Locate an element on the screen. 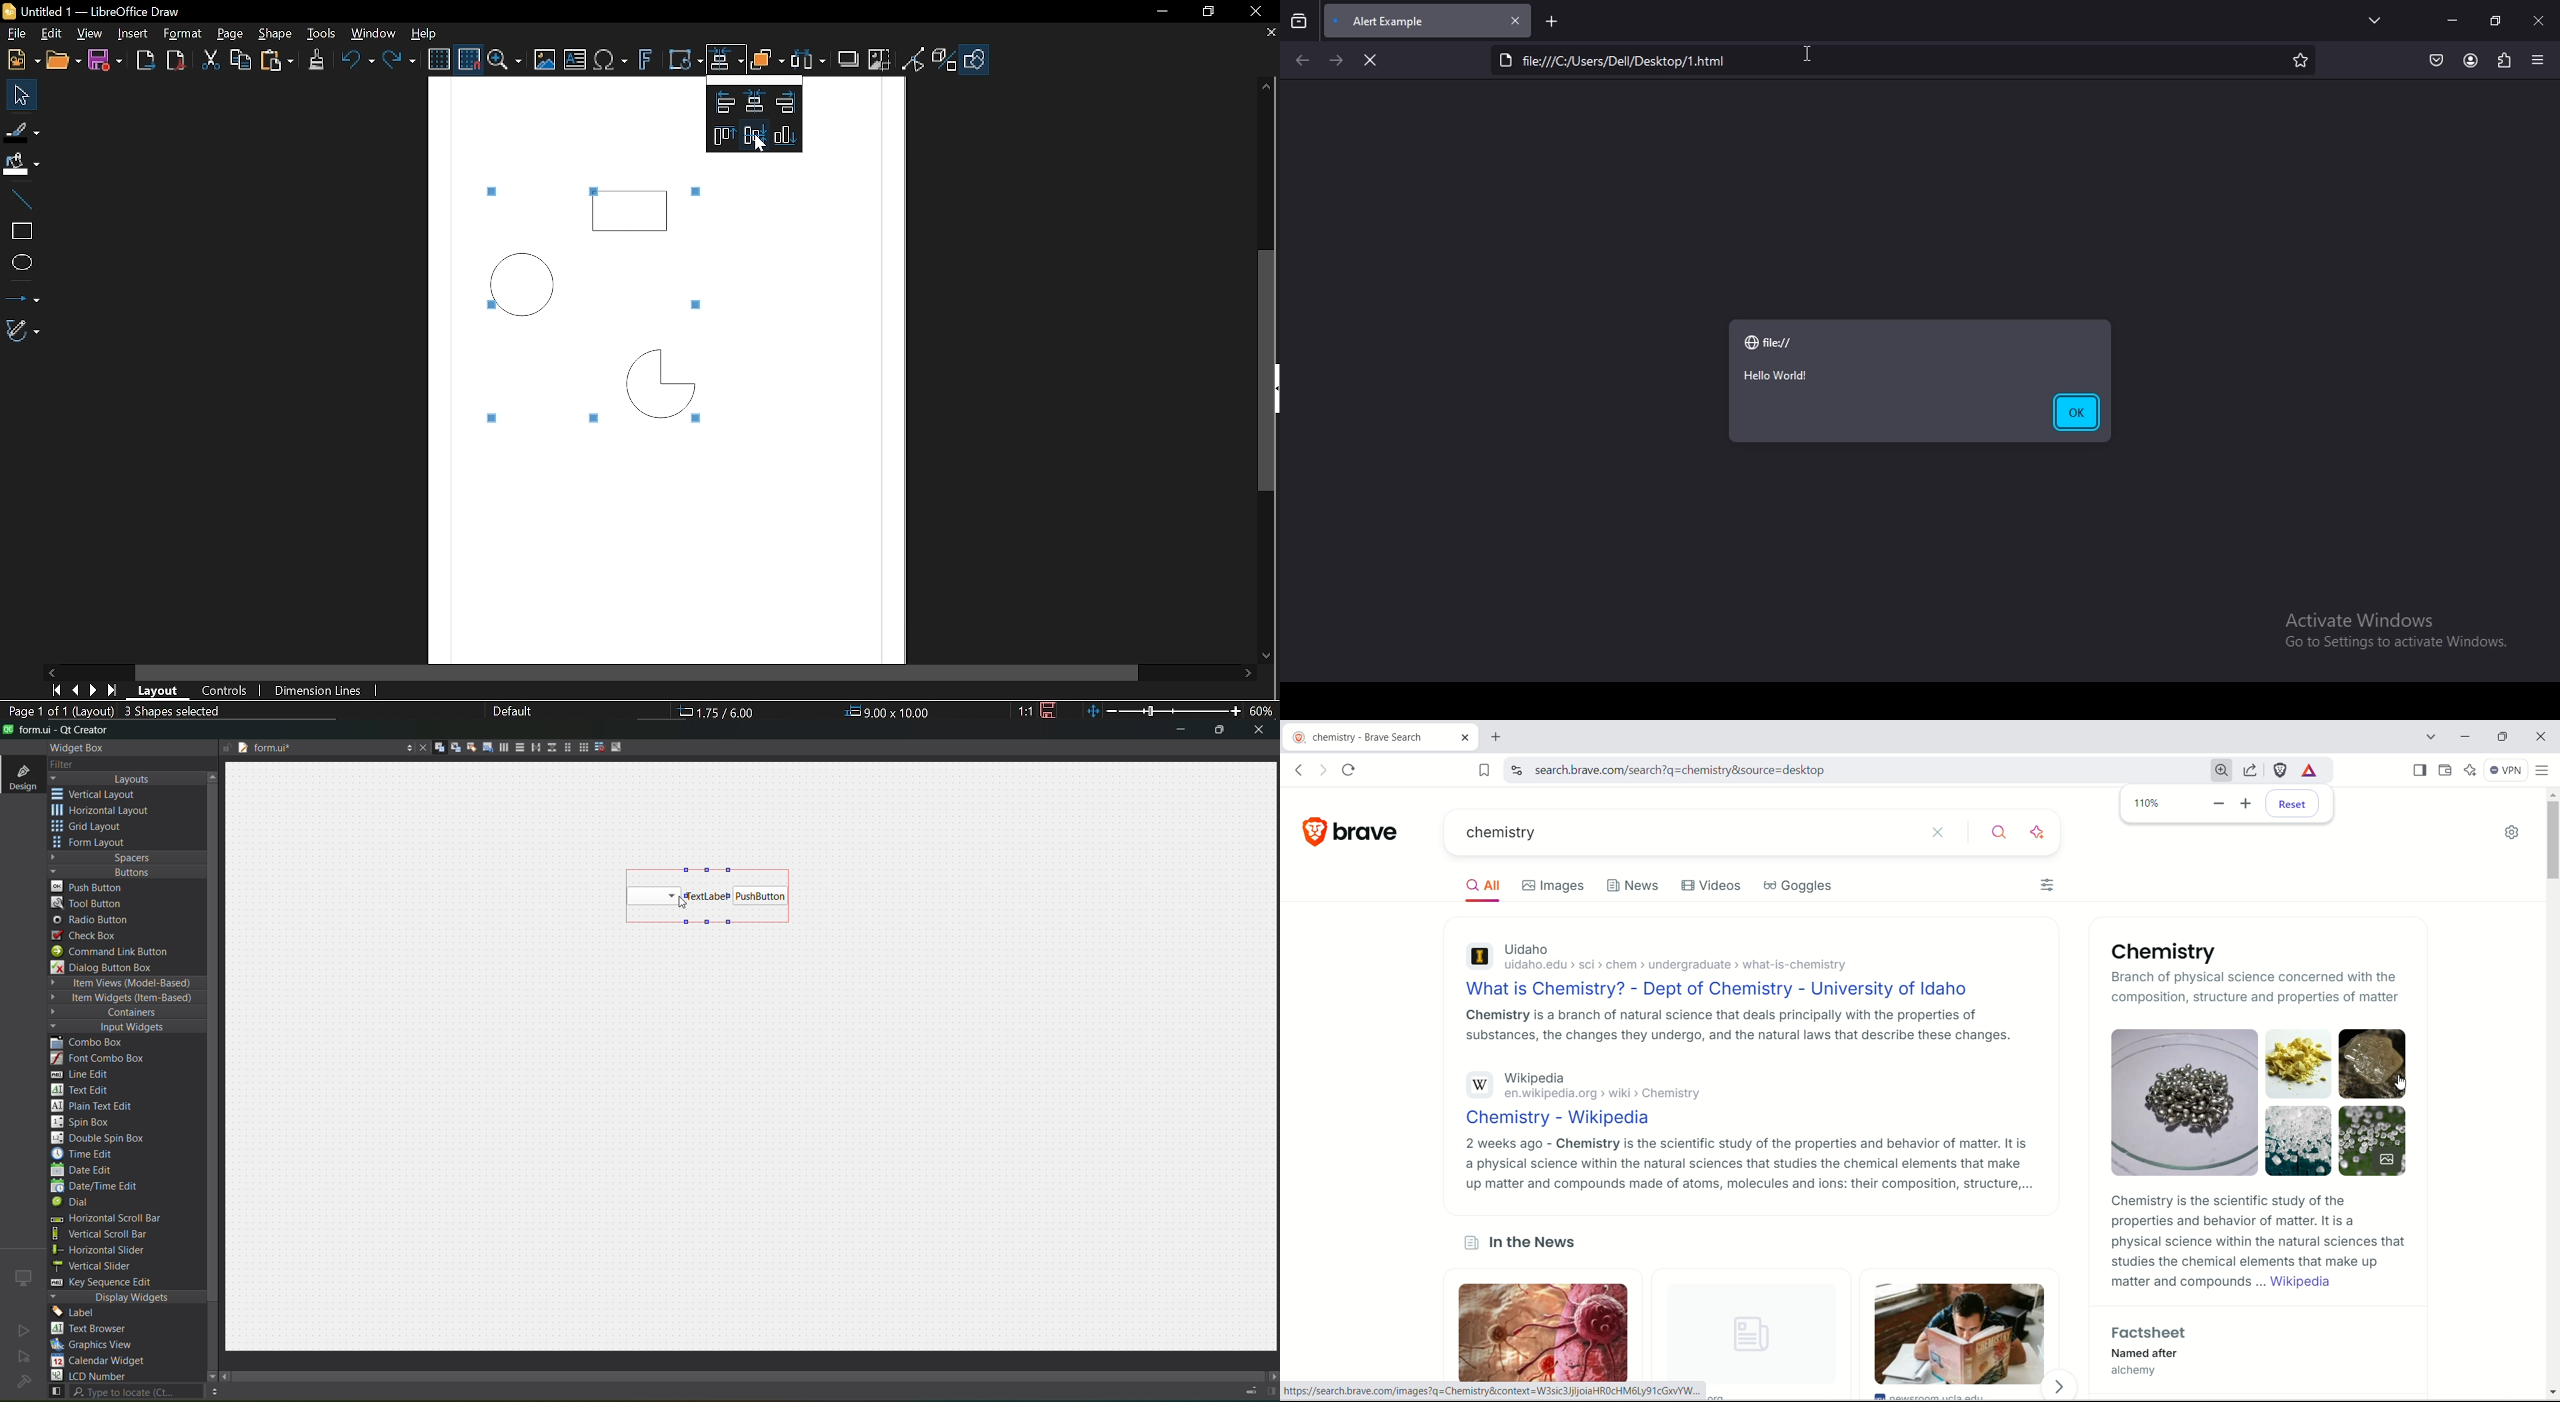 The width and height of the screenshot is (2576, 1428). Align right is located at coordinates (787, 103).